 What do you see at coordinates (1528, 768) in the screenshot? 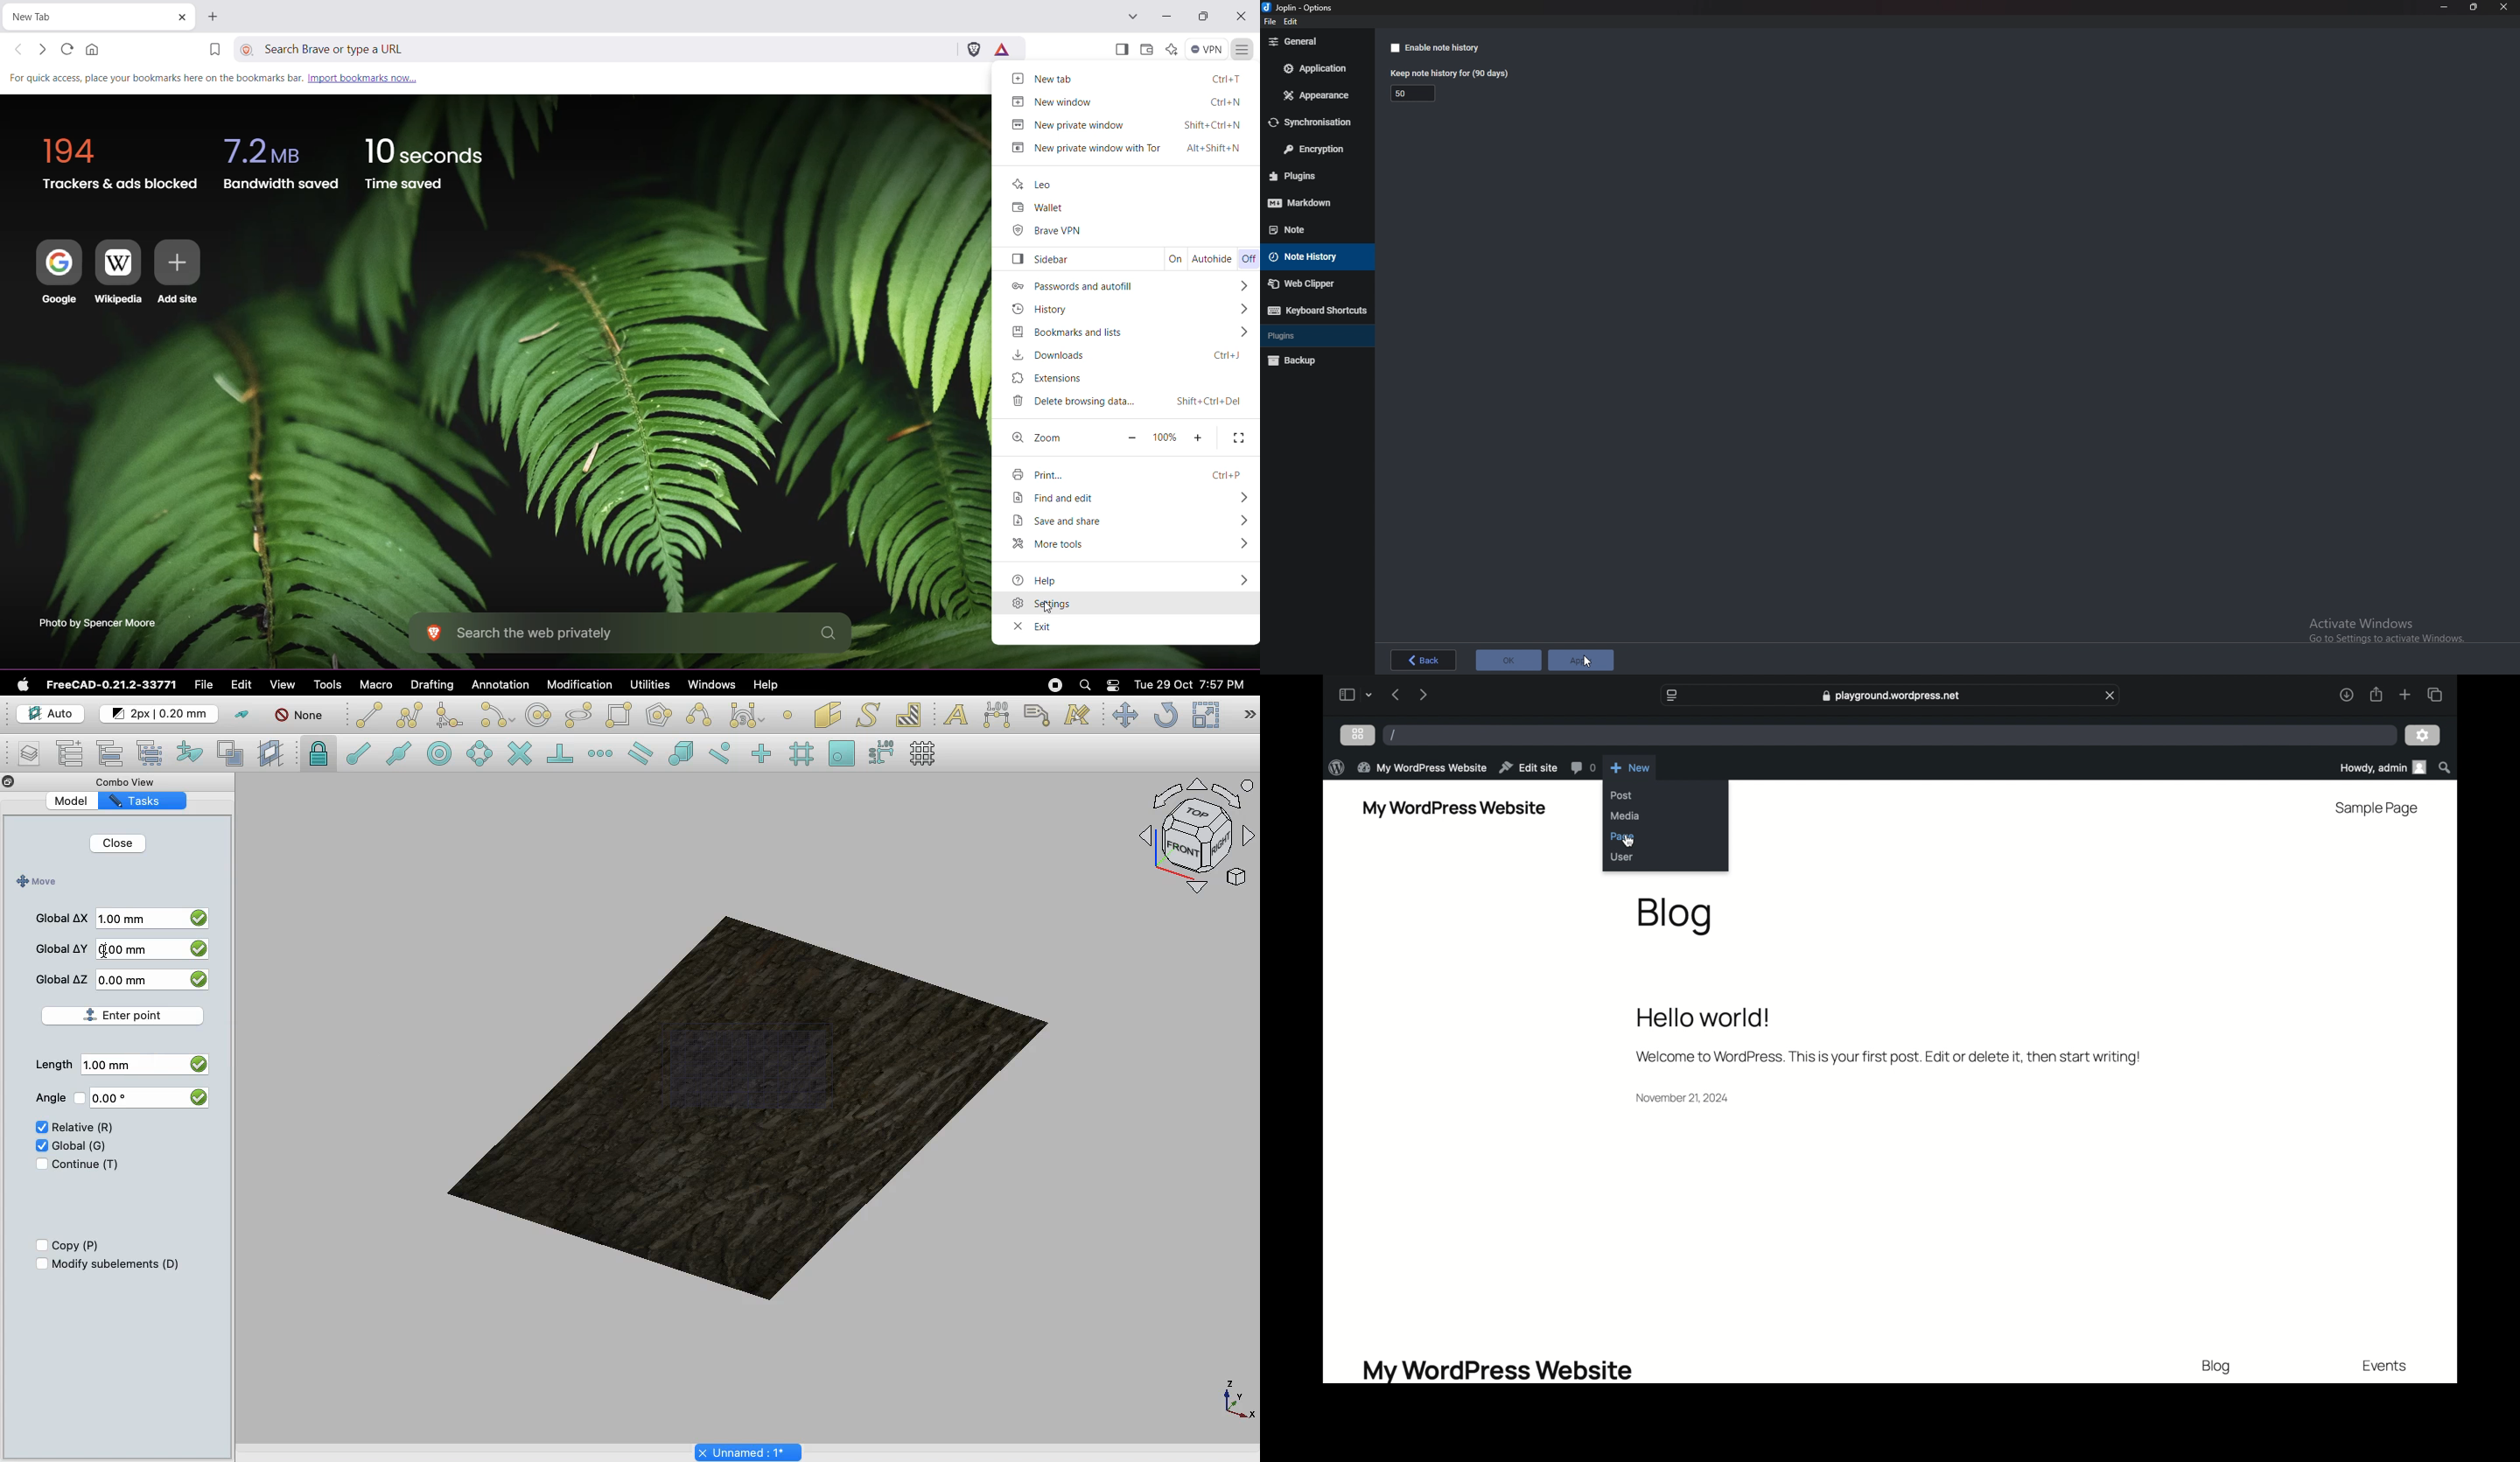
I see `edit site` at bounding box center [1528, 768].